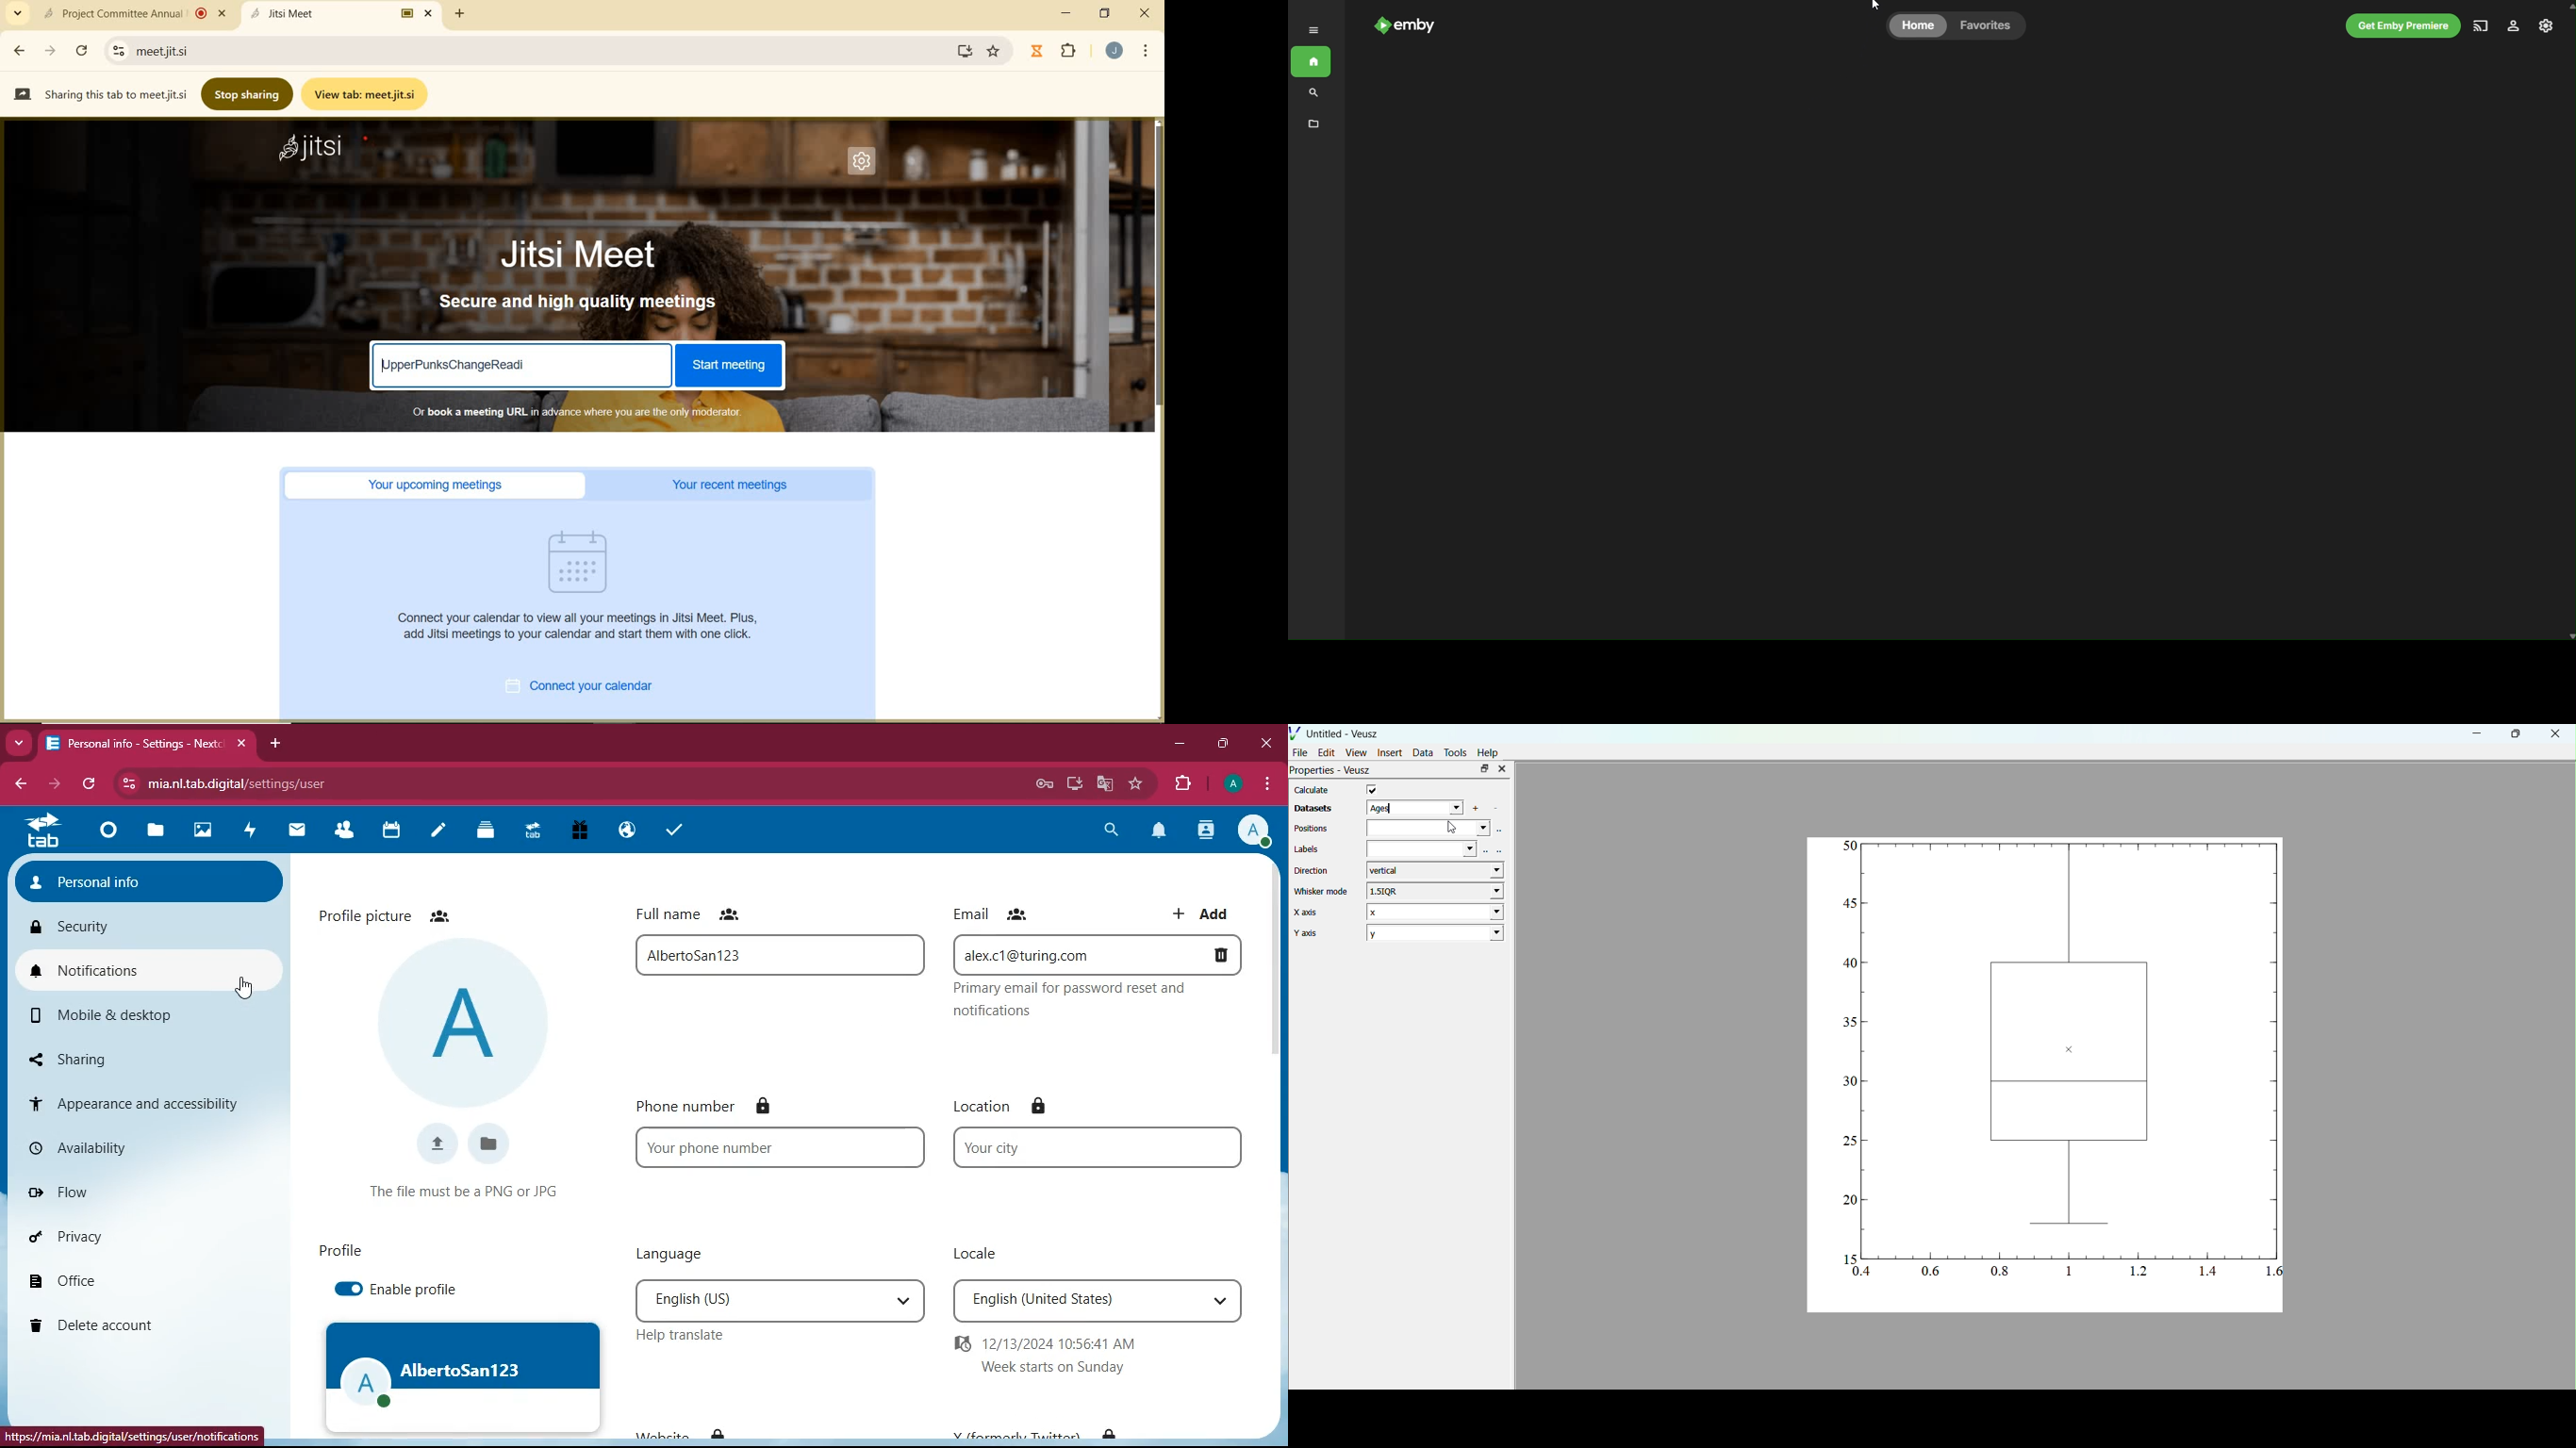  What do you see at coordinates (146, 928) in the screenshot?
I see `security` at bounding box center [146, 928].